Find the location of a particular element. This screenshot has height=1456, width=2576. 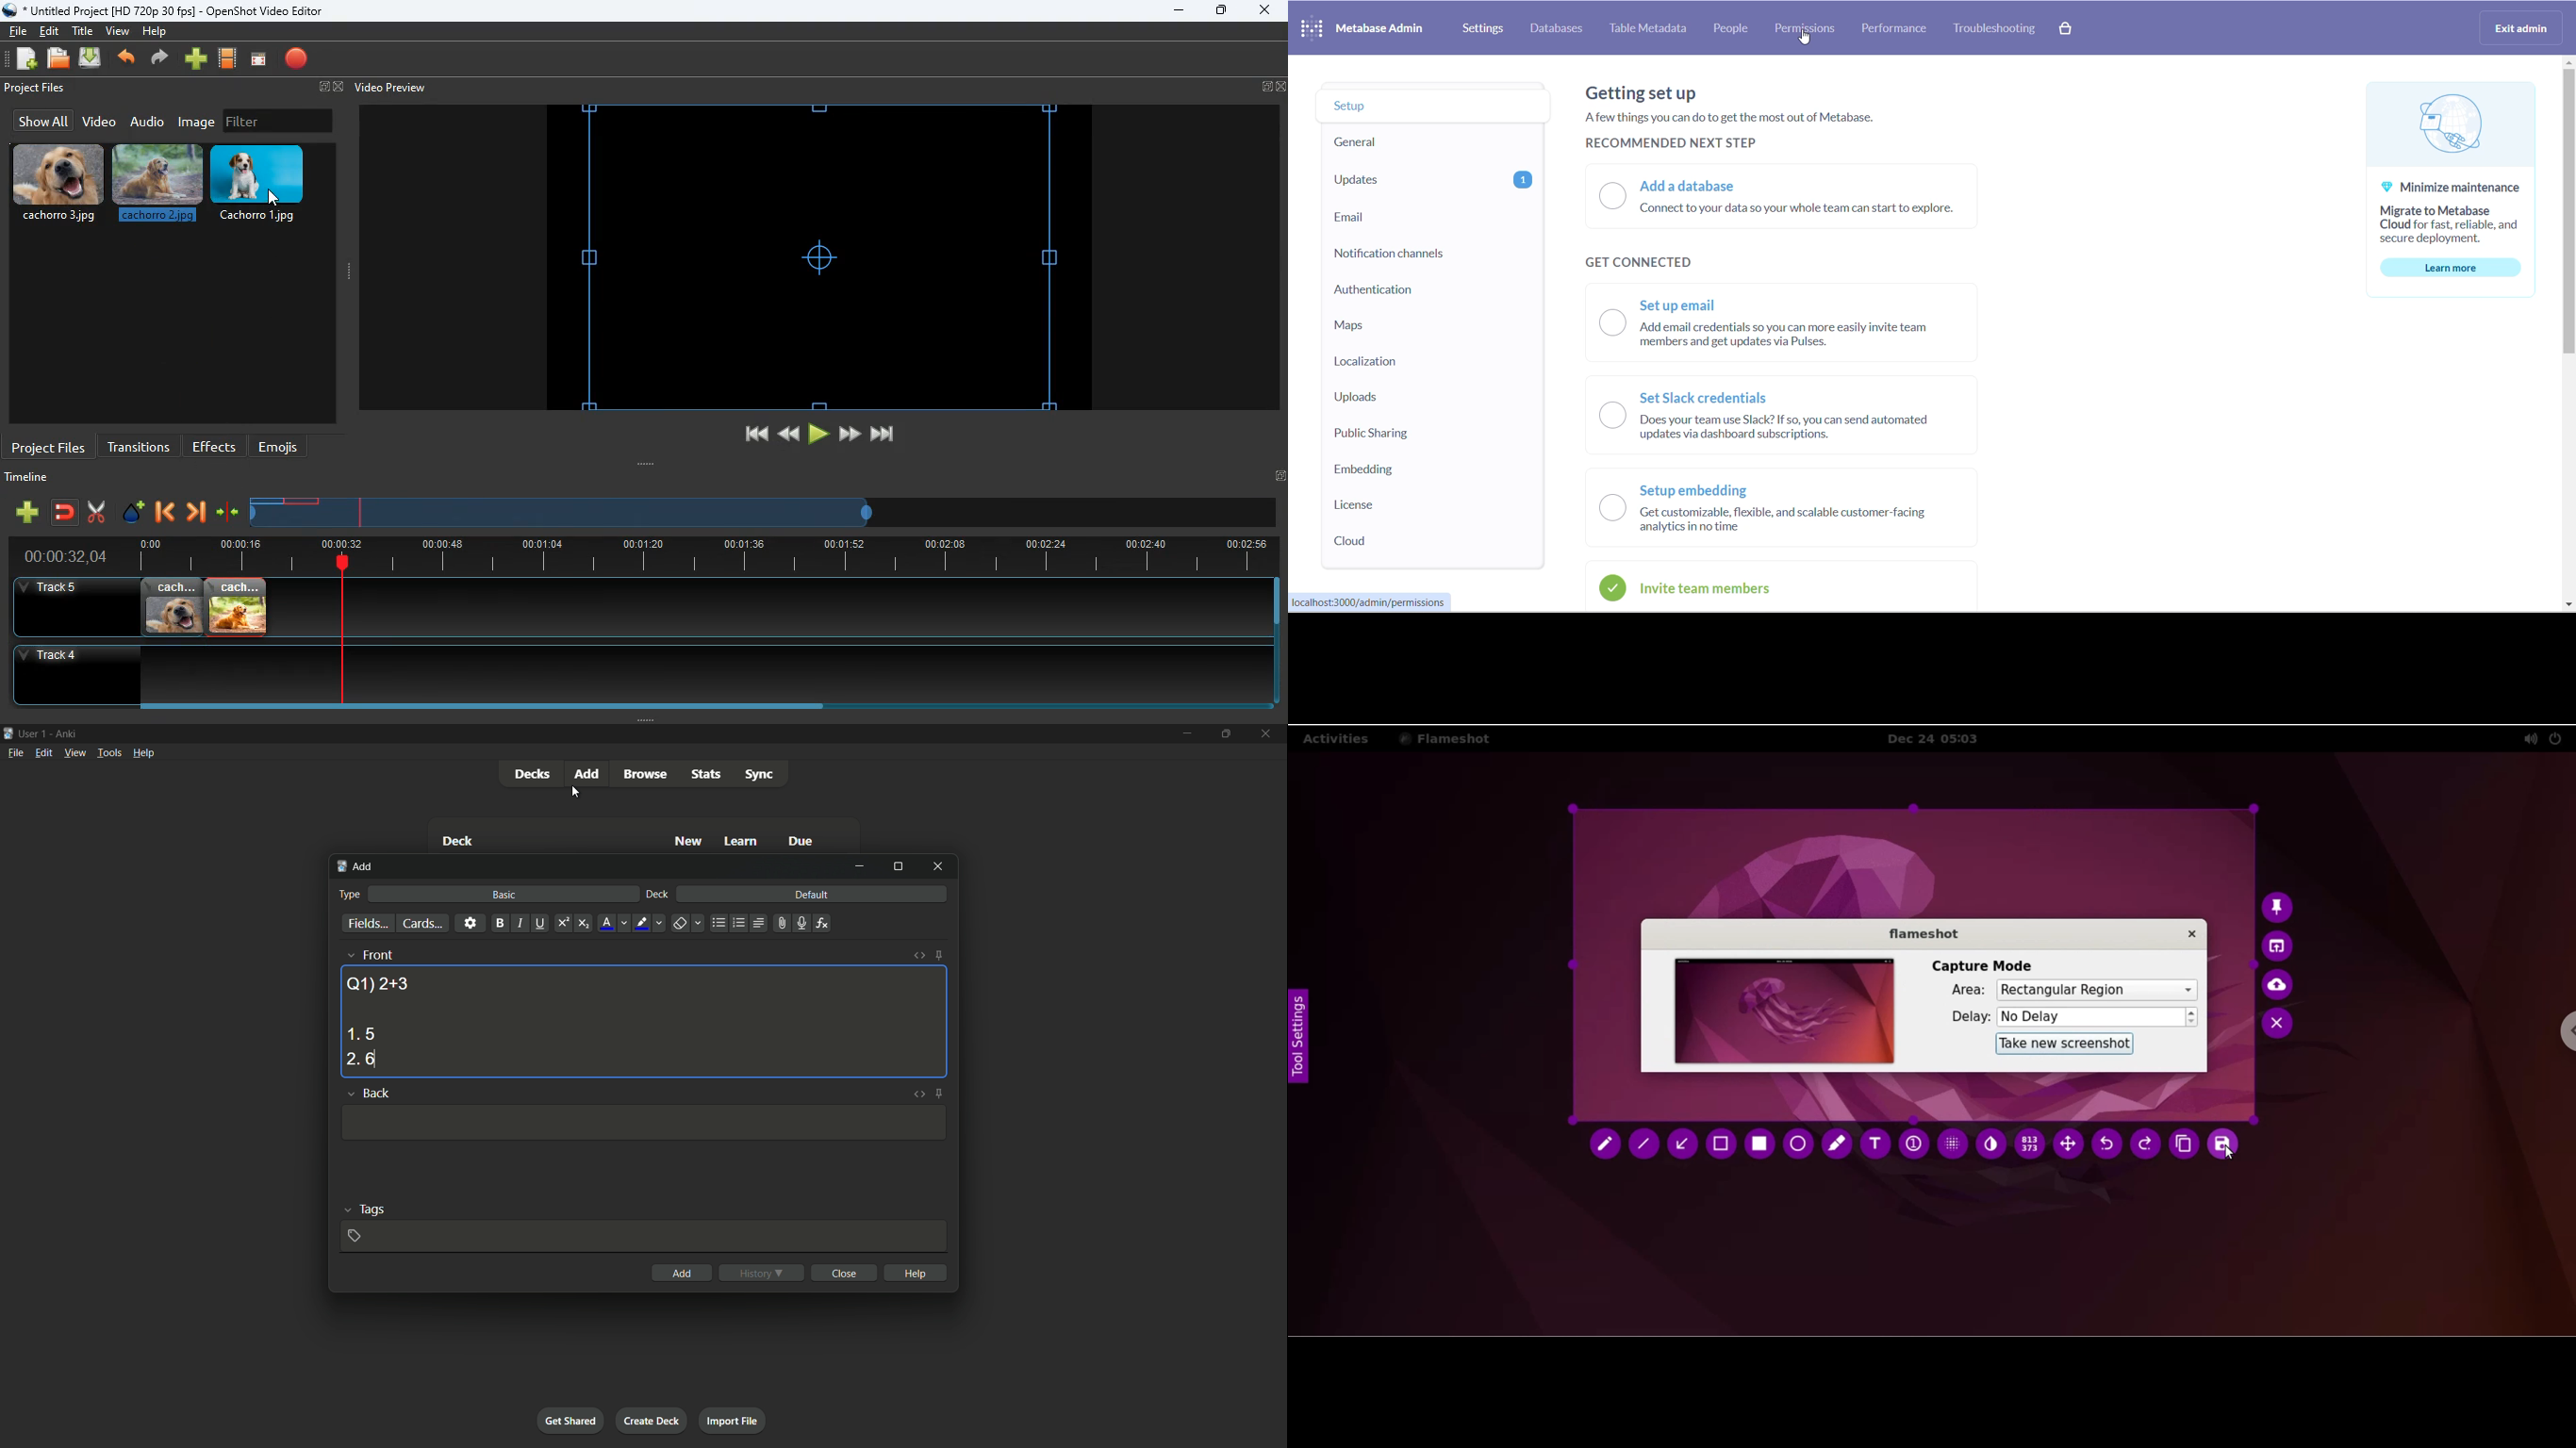

invite team member radio button is located at coordinates (1764, 588).